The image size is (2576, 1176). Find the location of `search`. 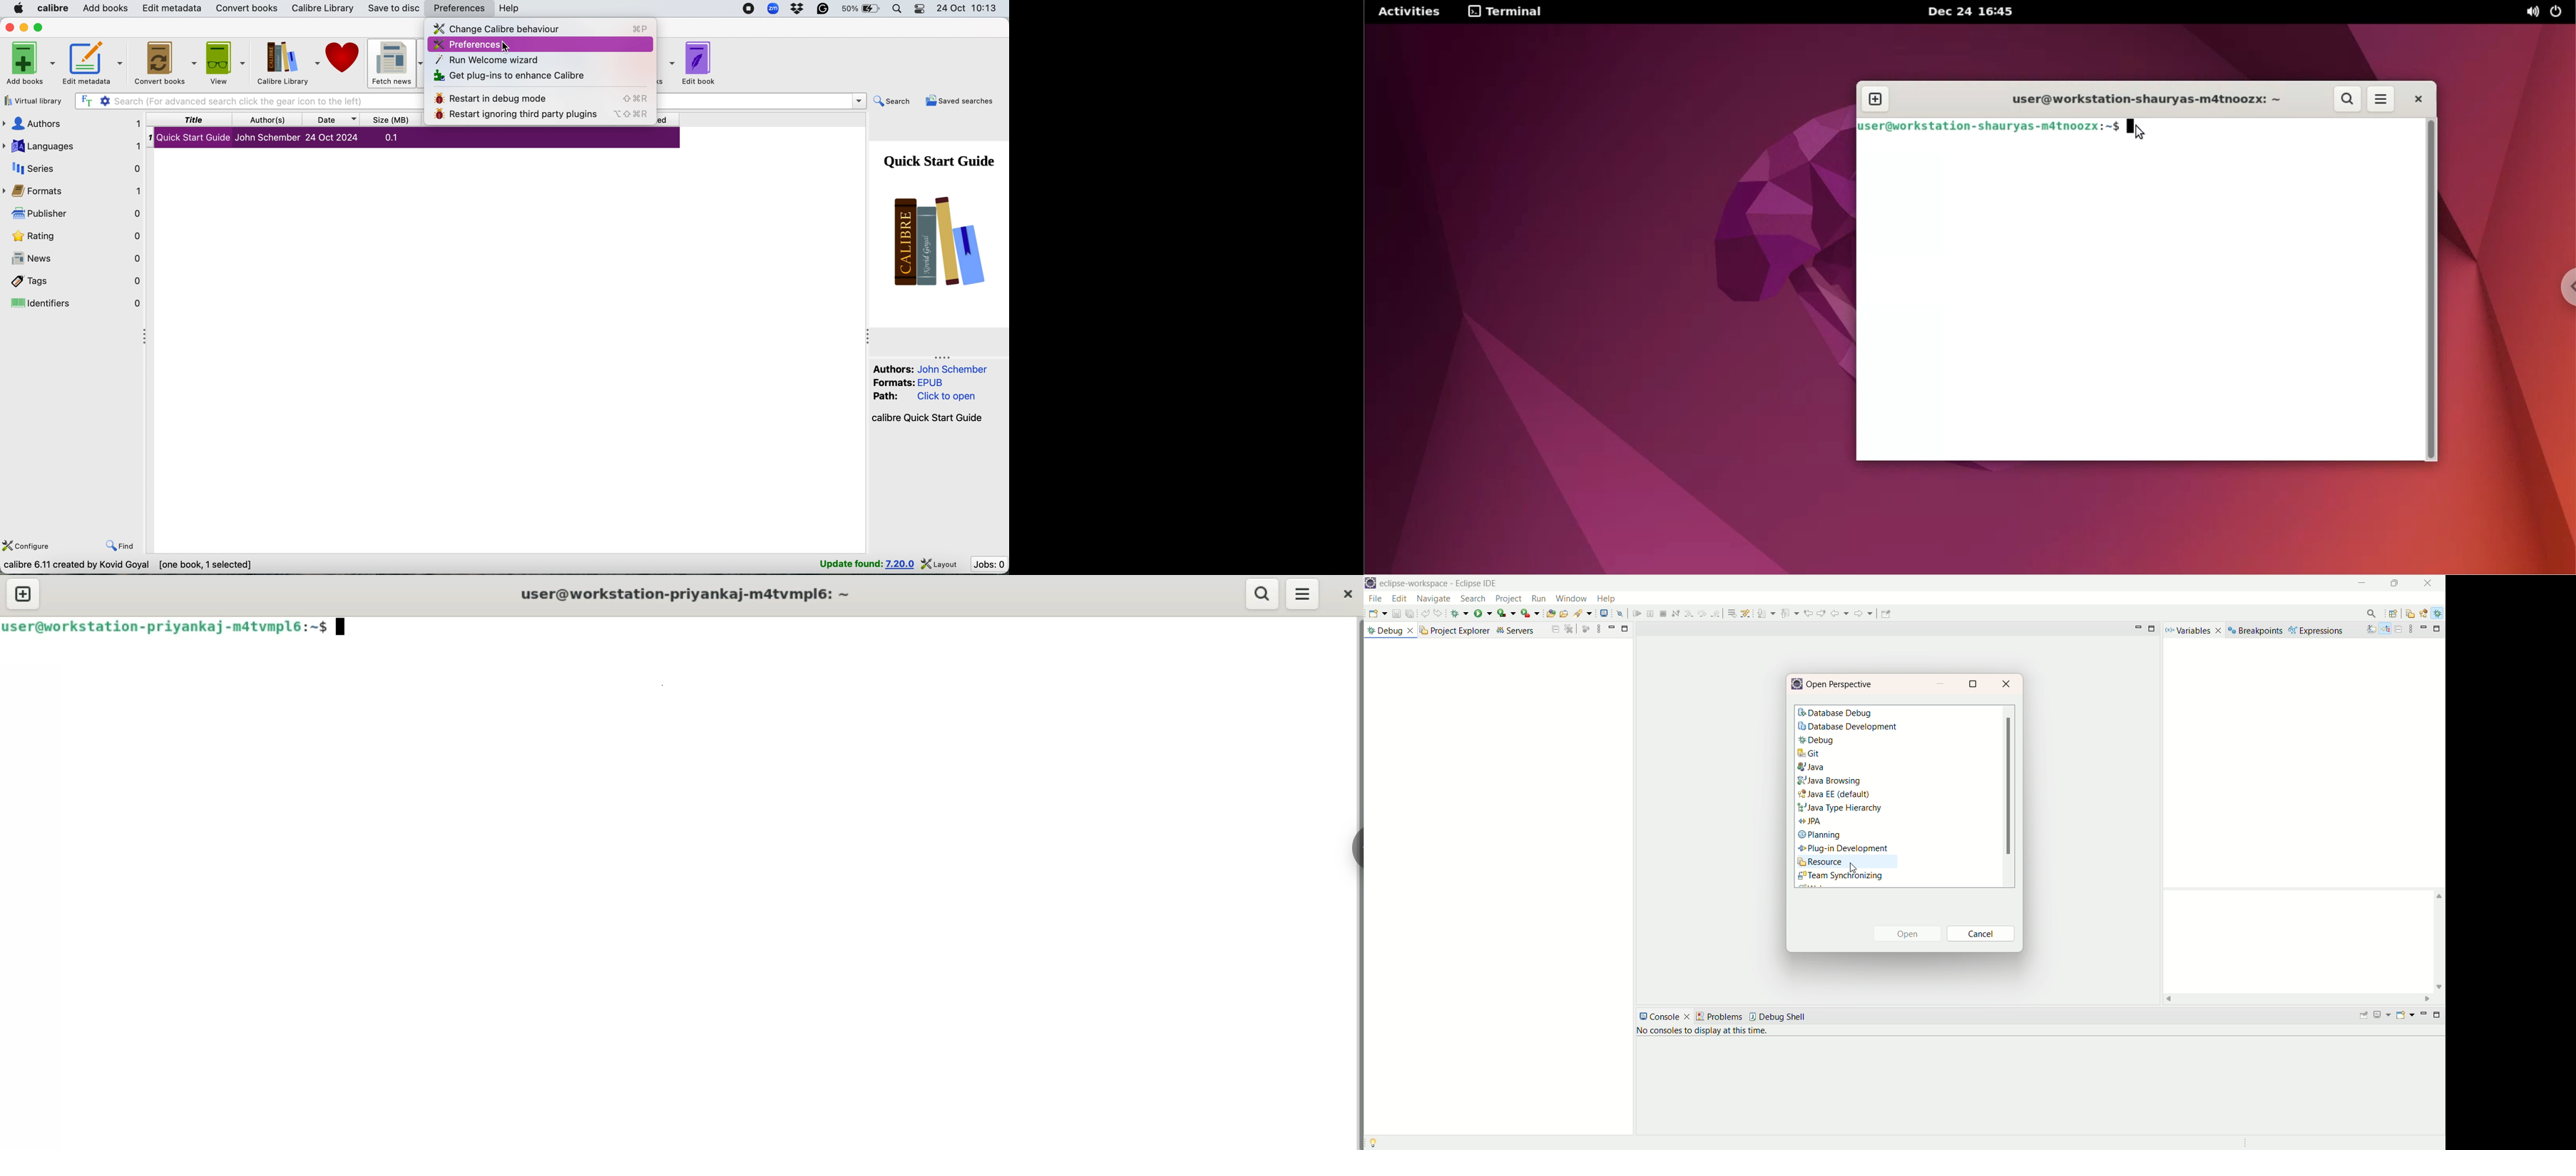

search is located at coordinates (892, 101).